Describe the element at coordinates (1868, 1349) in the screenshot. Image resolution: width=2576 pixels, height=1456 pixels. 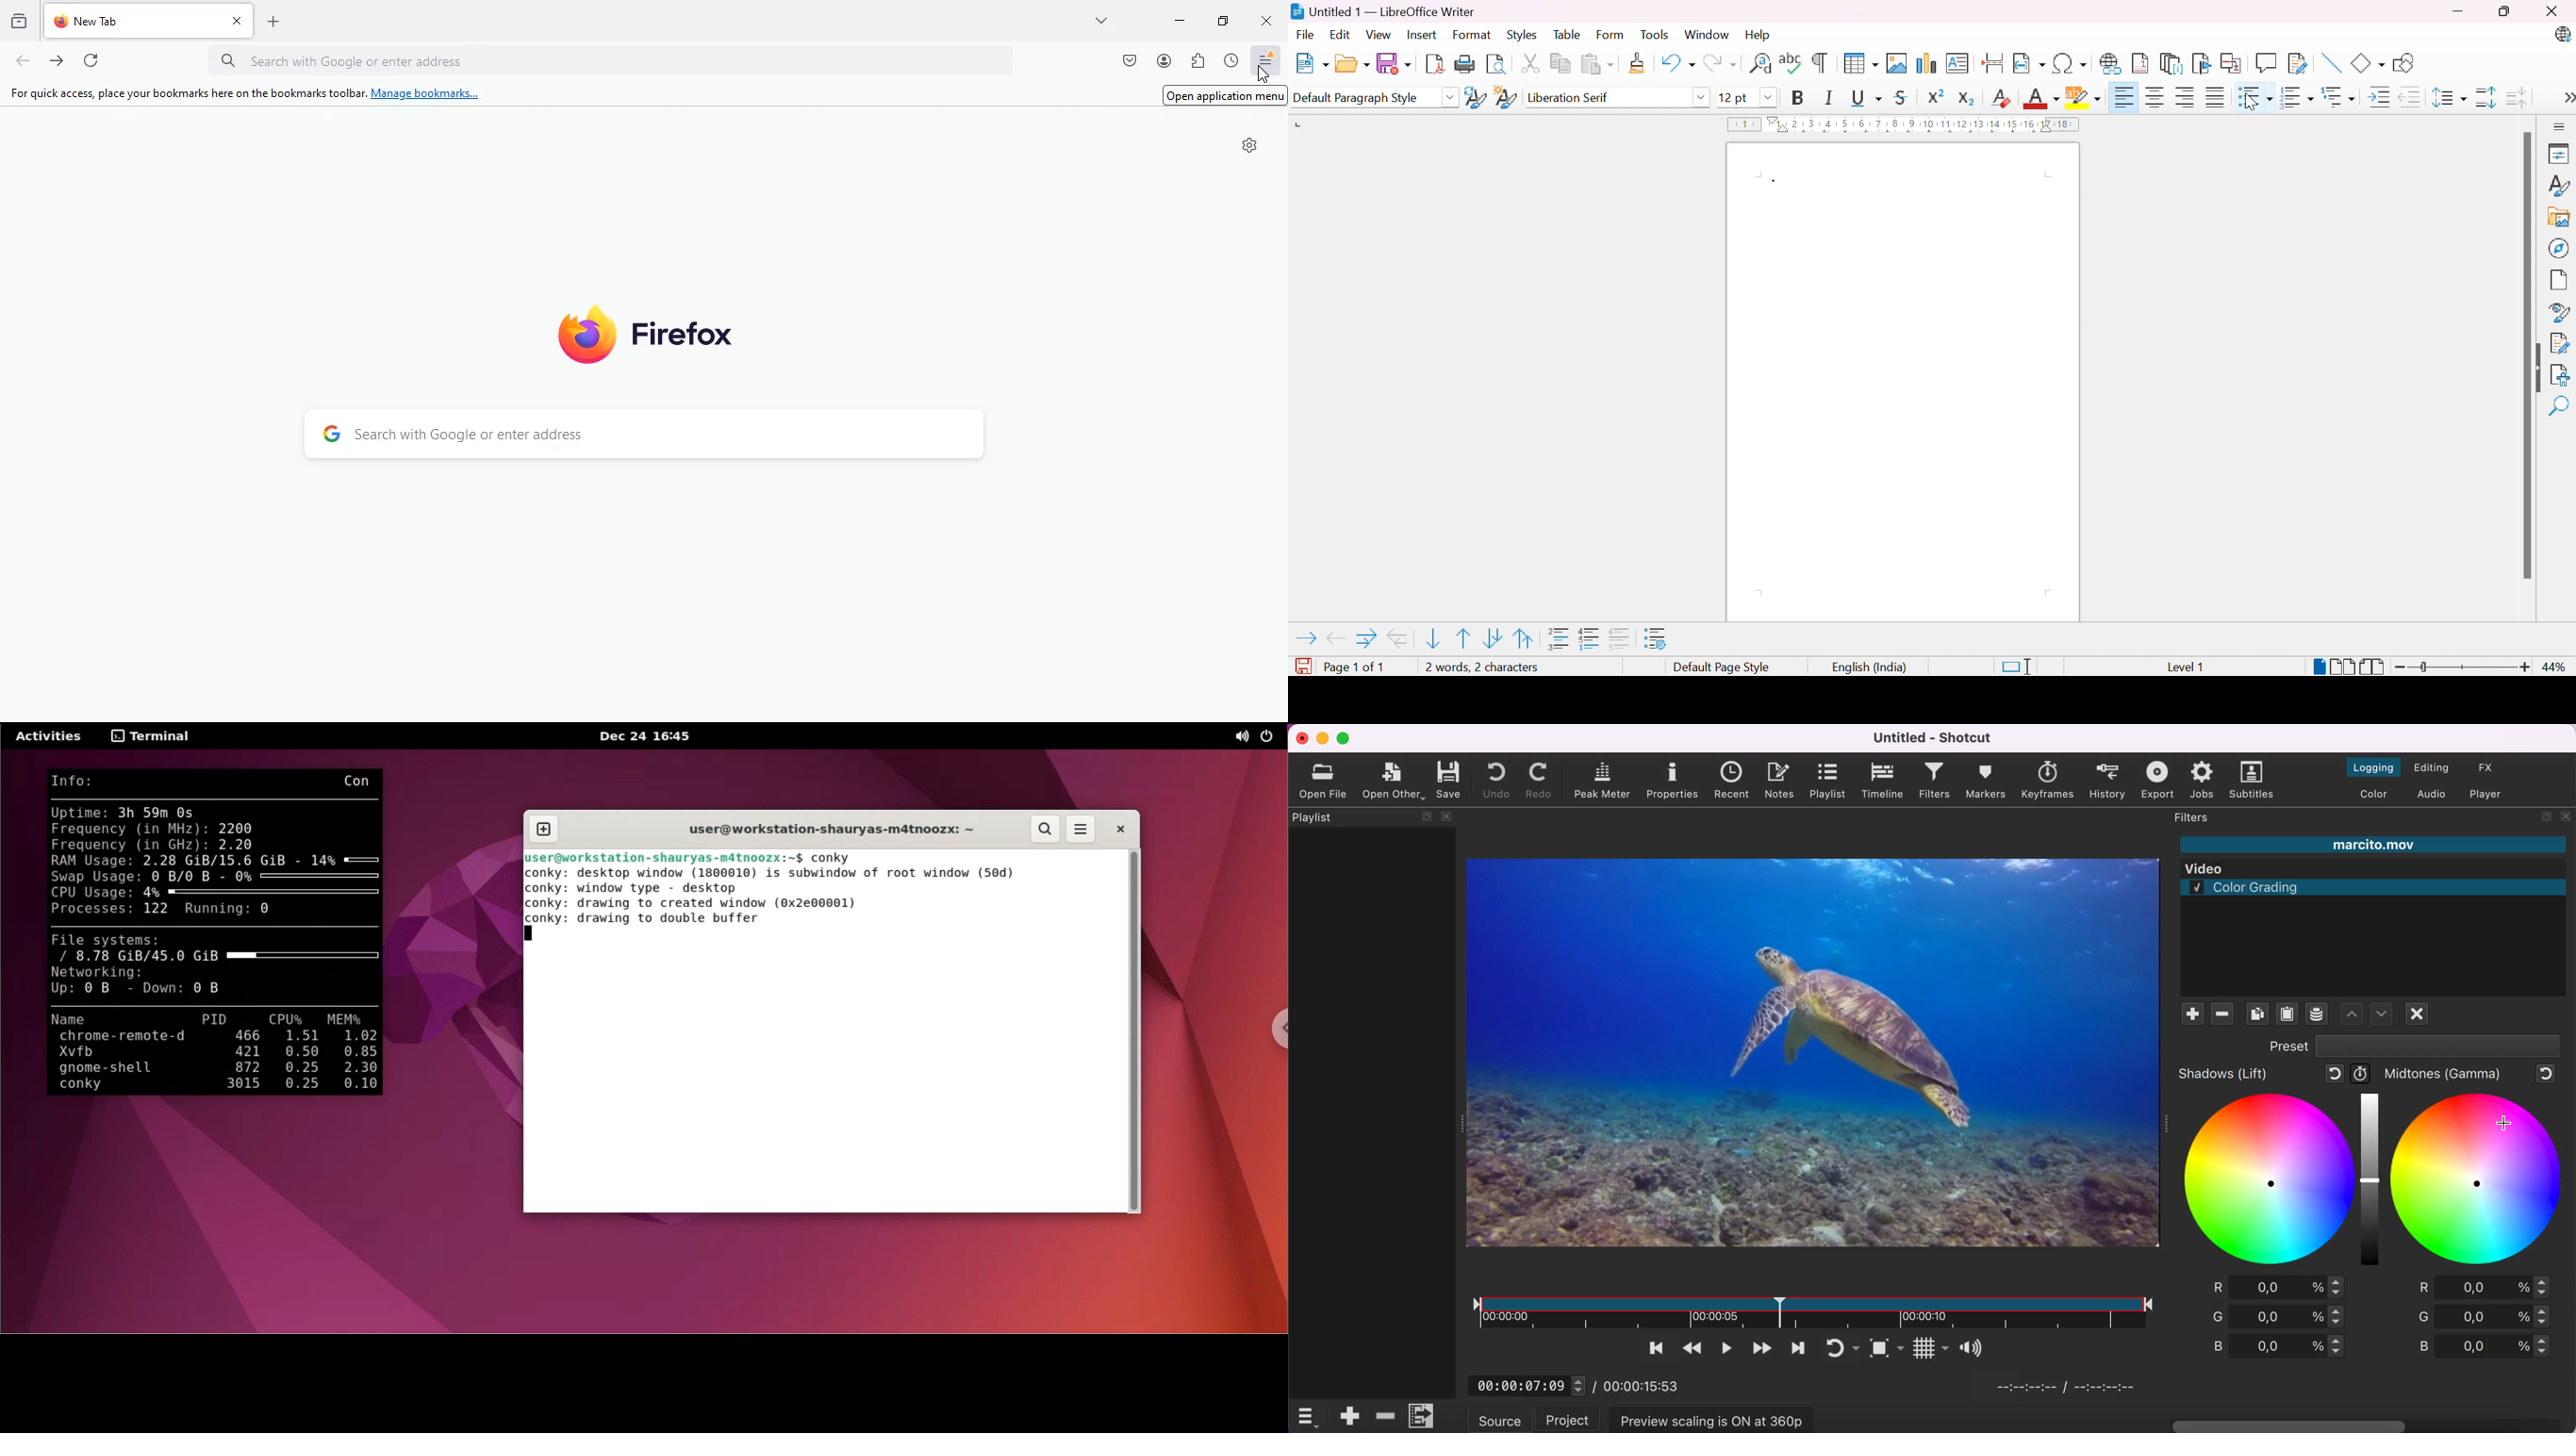
I see `toggle zoom` at that location.